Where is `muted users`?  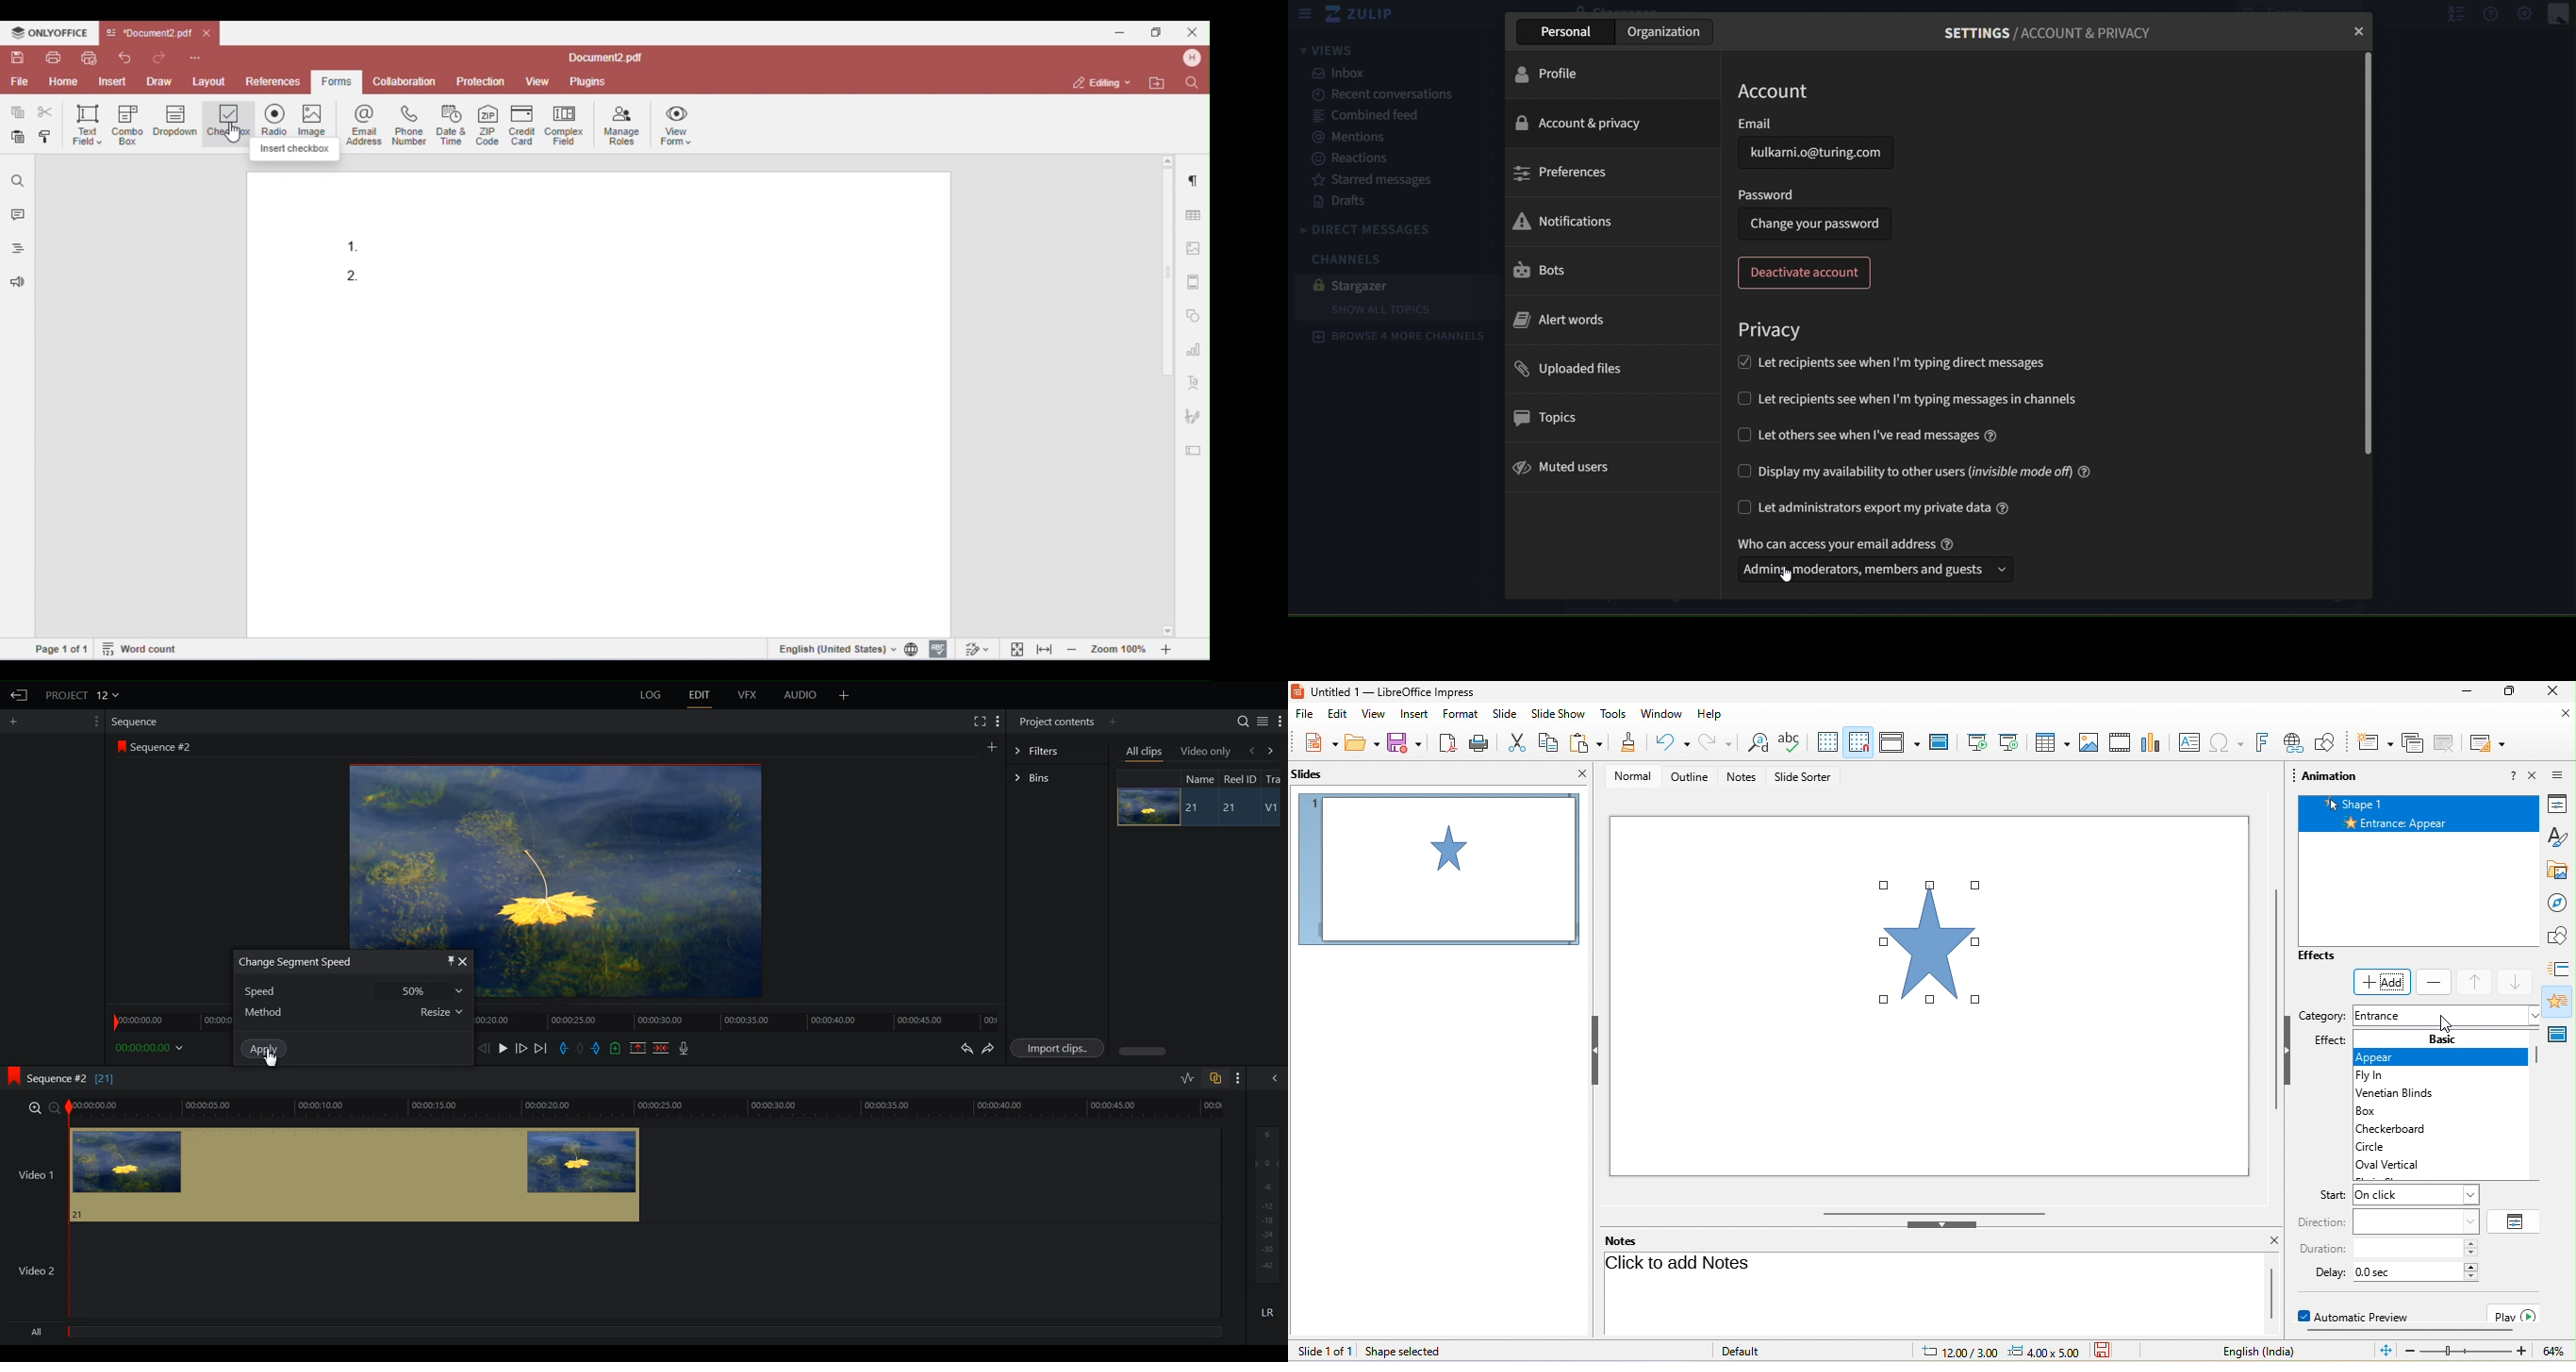
muted users is located at coordinates (1567, 467).